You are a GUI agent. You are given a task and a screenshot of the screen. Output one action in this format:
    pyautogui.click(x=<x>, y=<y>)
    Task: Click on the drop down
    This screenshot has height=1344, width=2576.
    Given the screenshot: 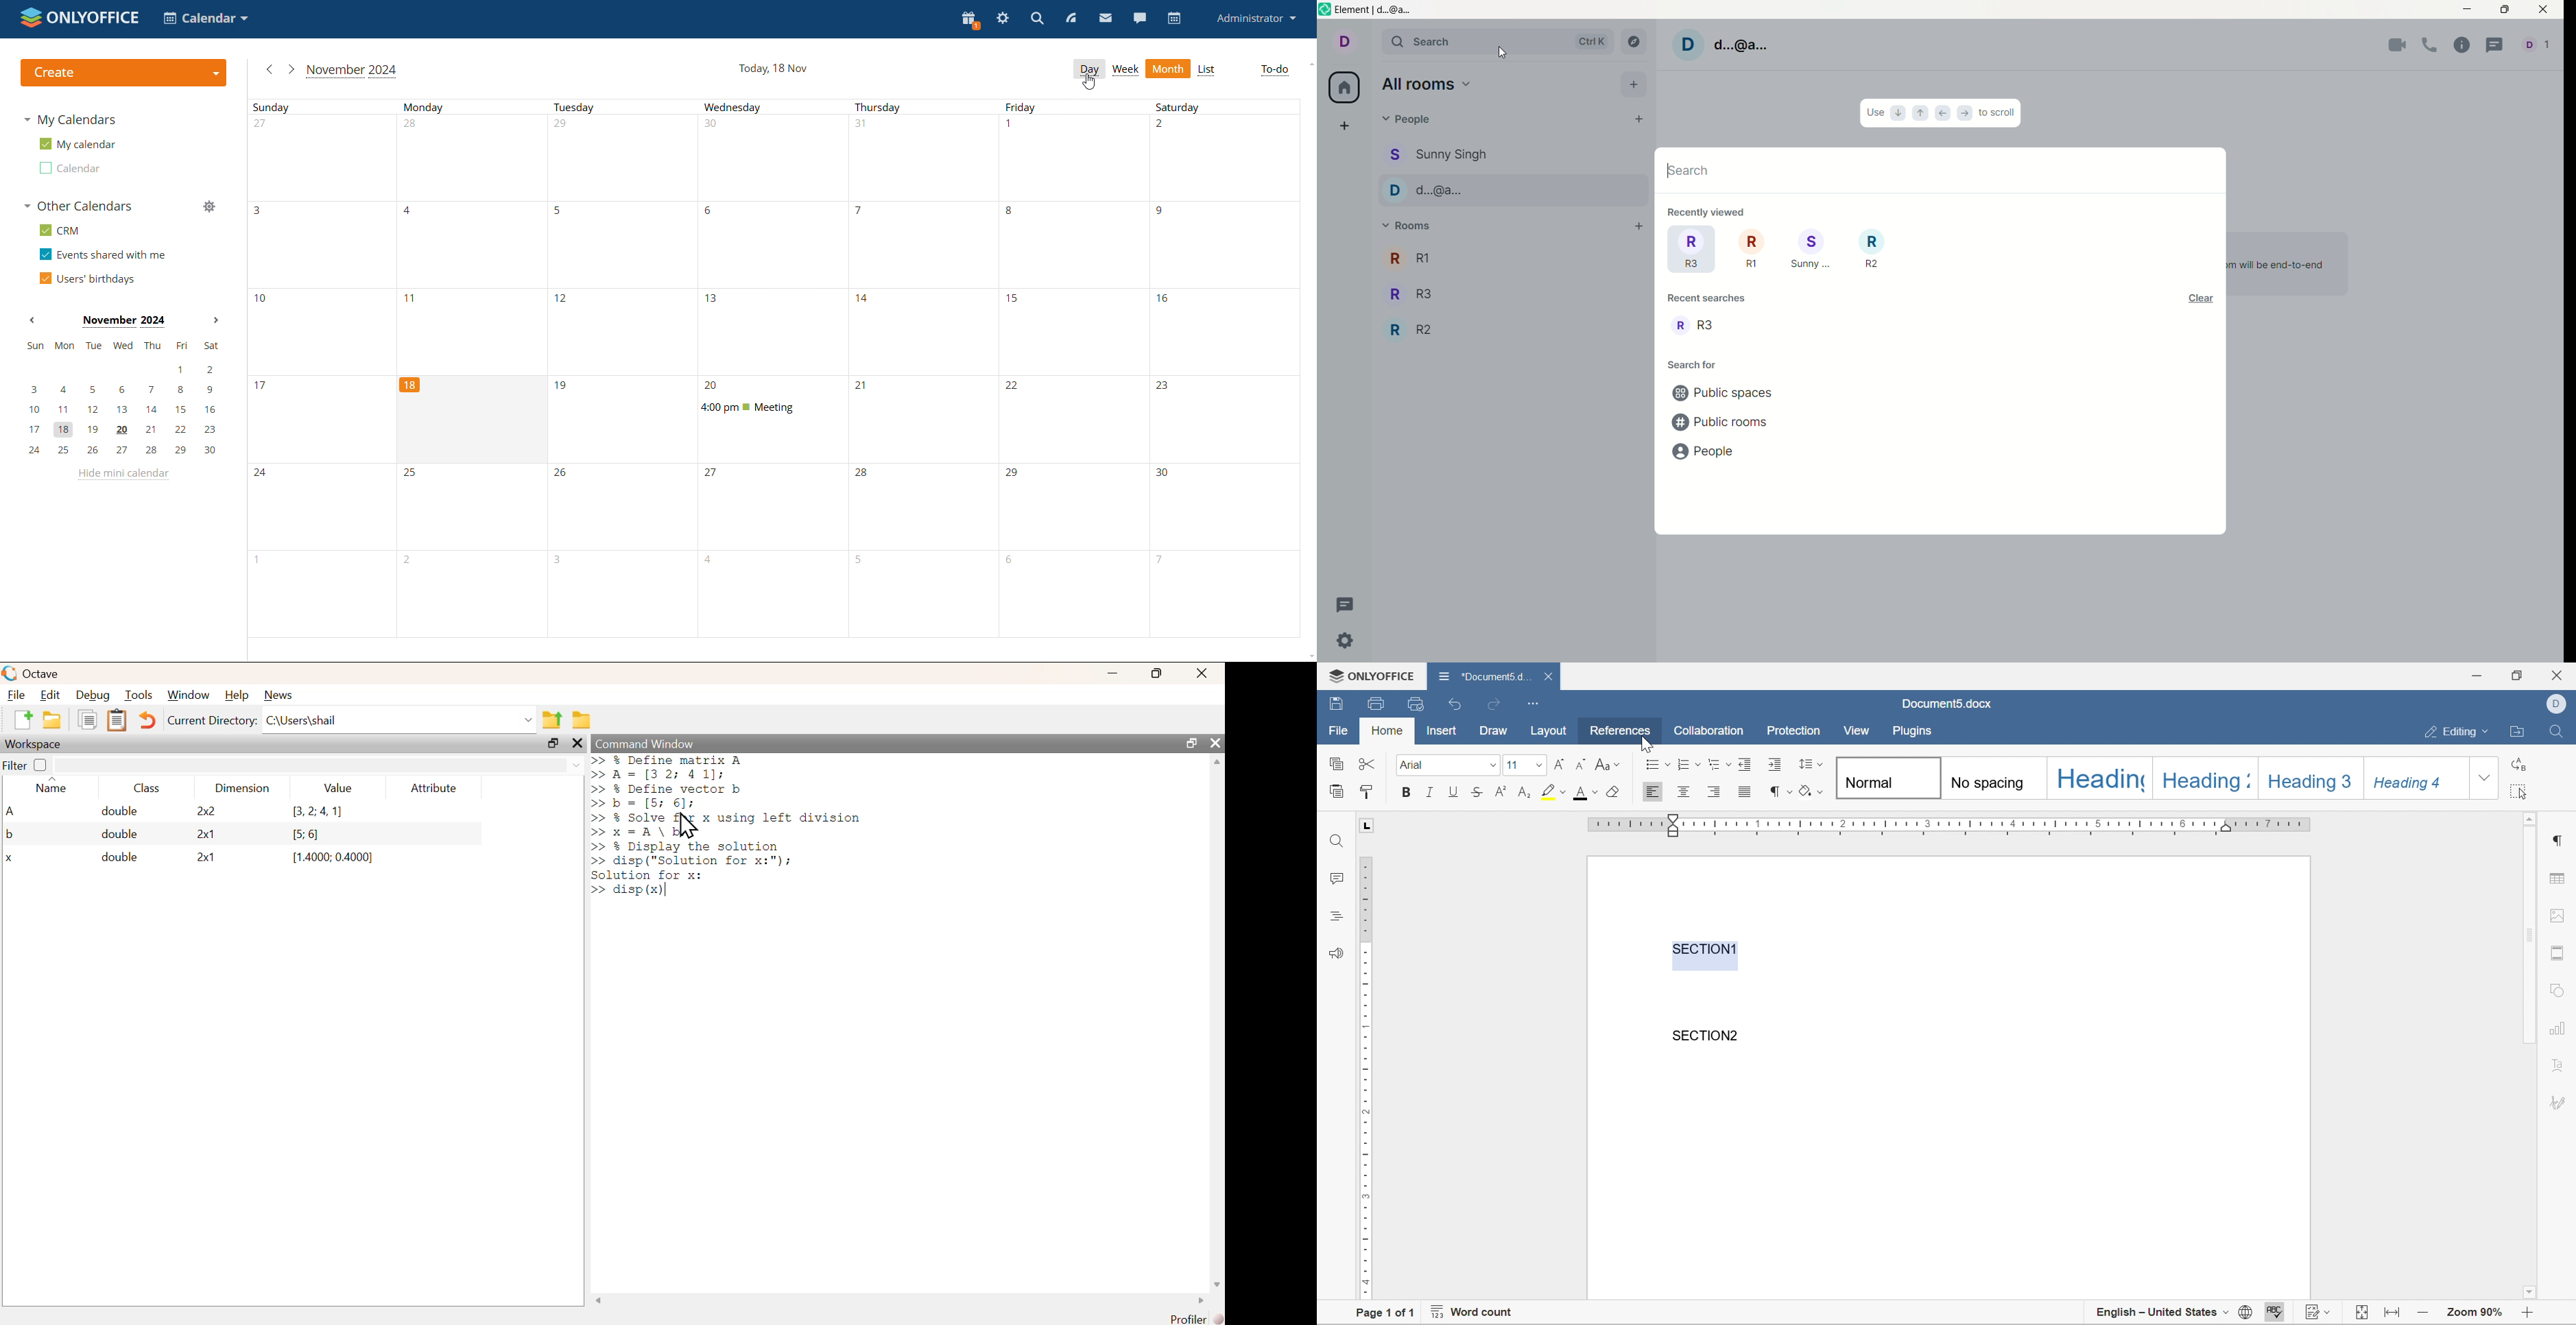 What is the action you would take?
    pyautogui.click(x=1493, y=766)
    